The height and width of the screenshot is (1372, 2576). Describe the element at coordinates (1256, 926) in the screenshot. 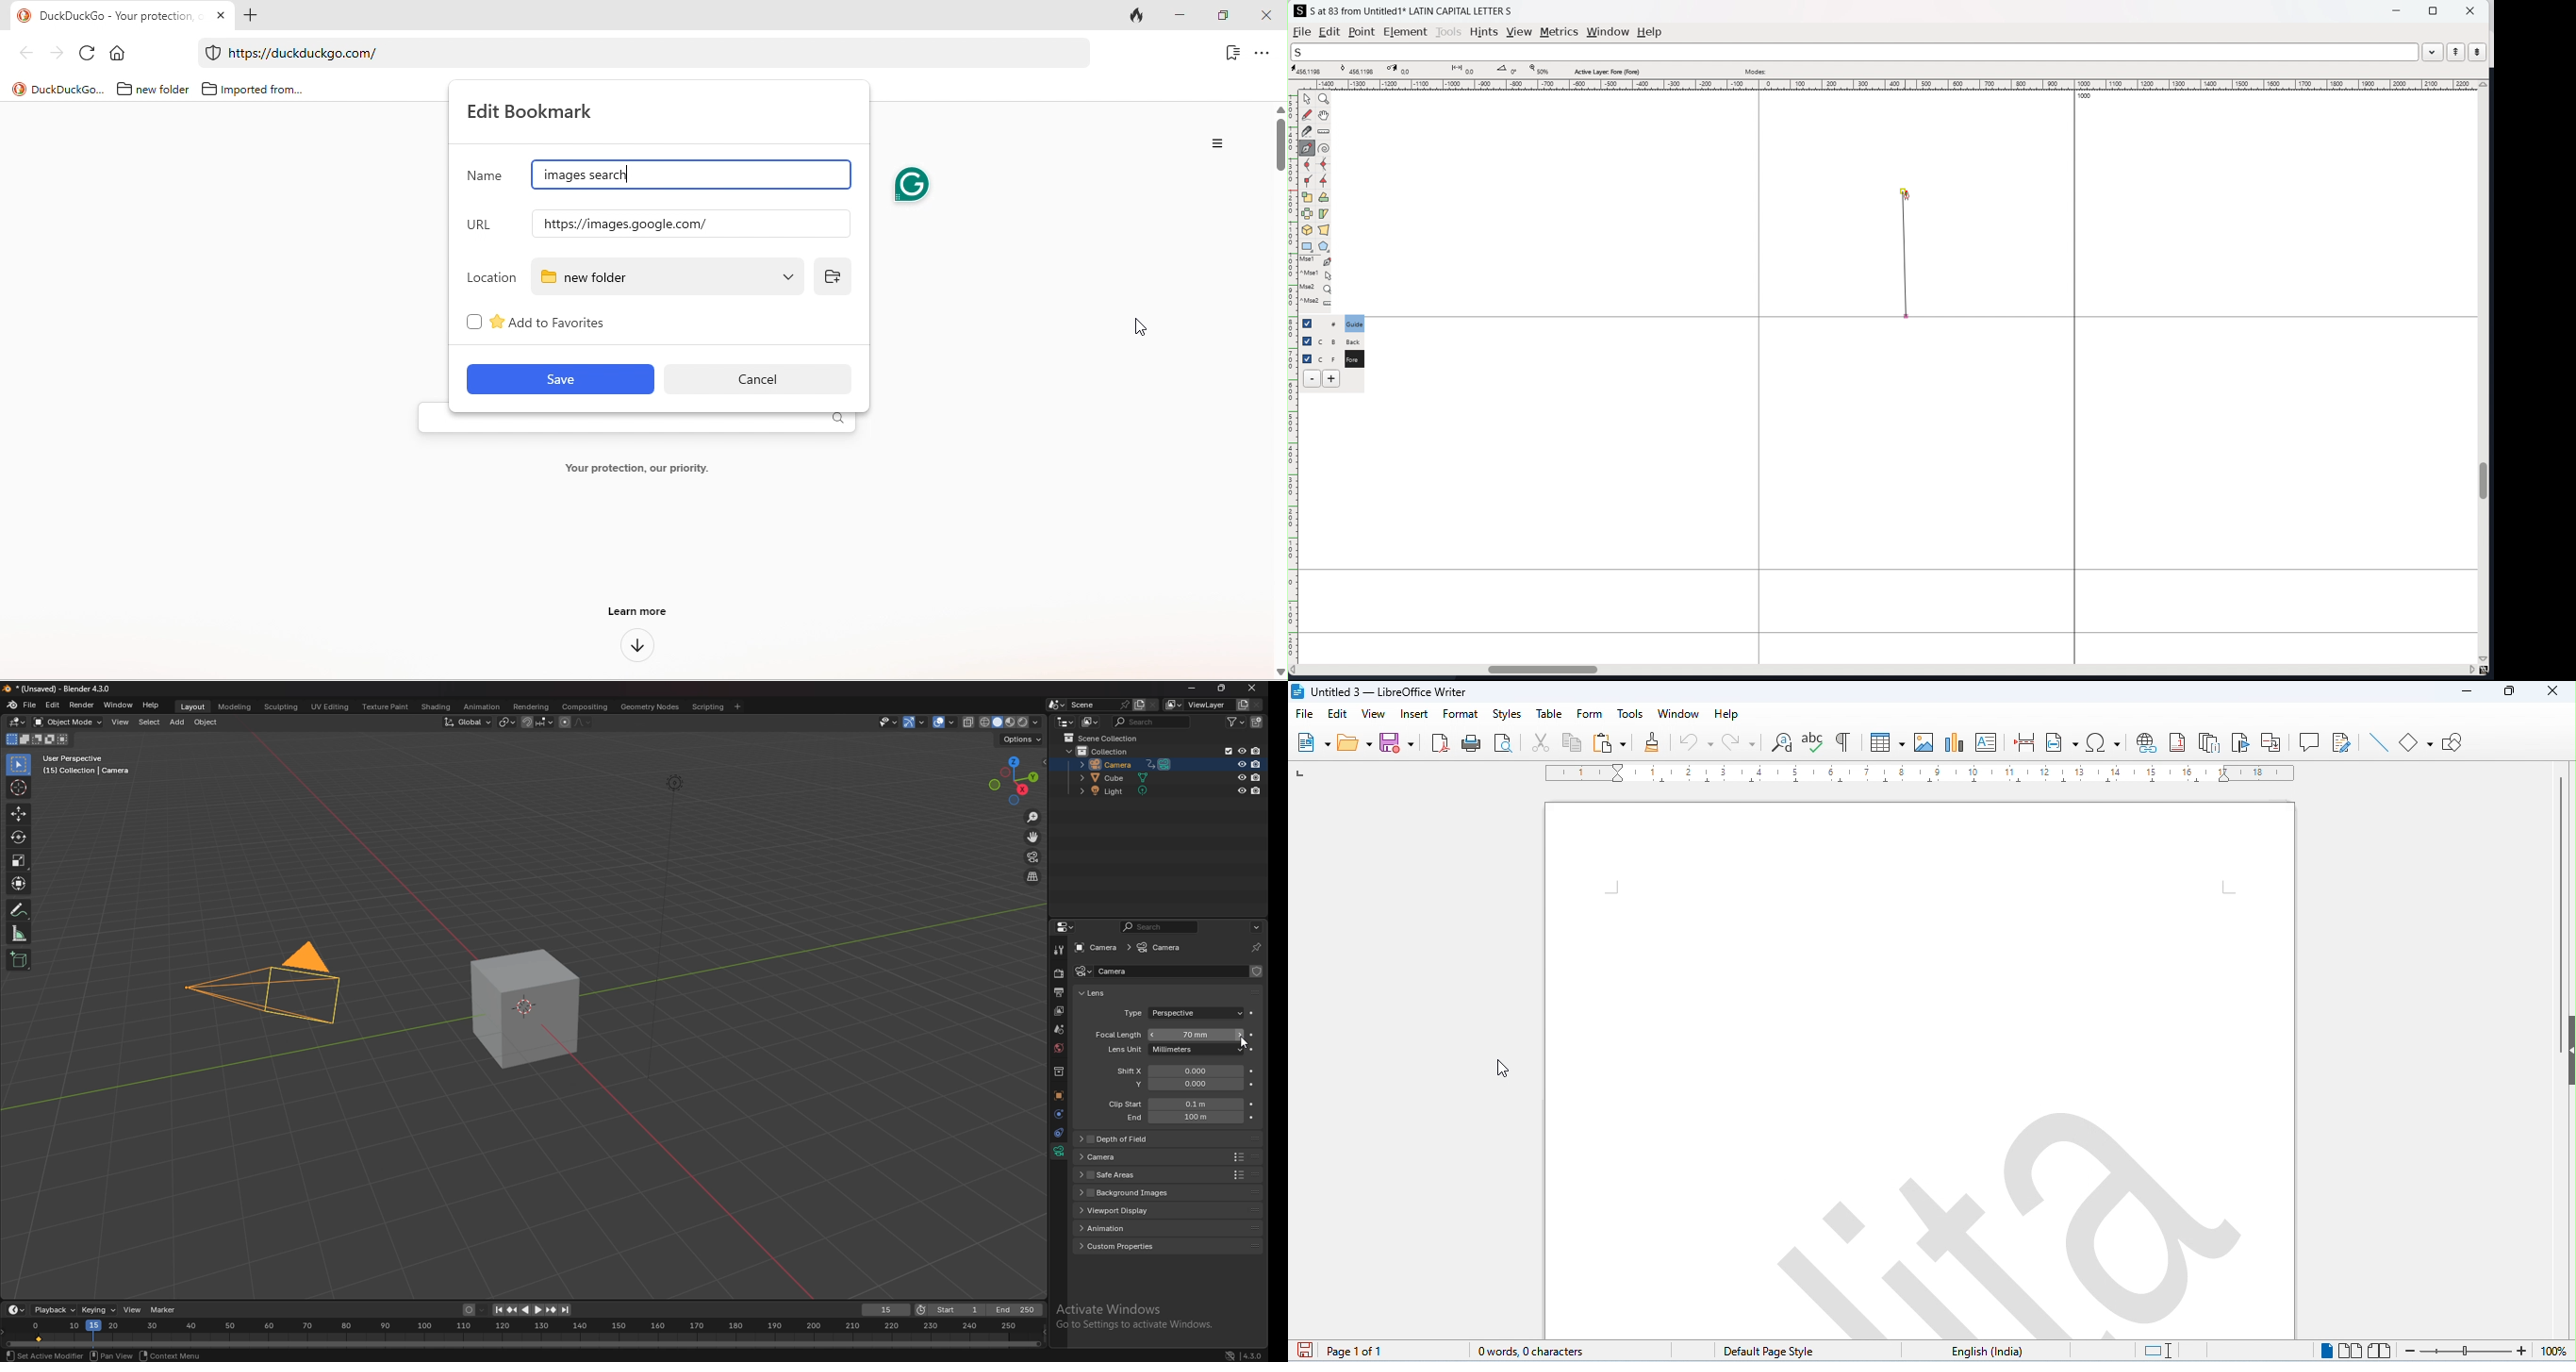

I see `options` at that location.